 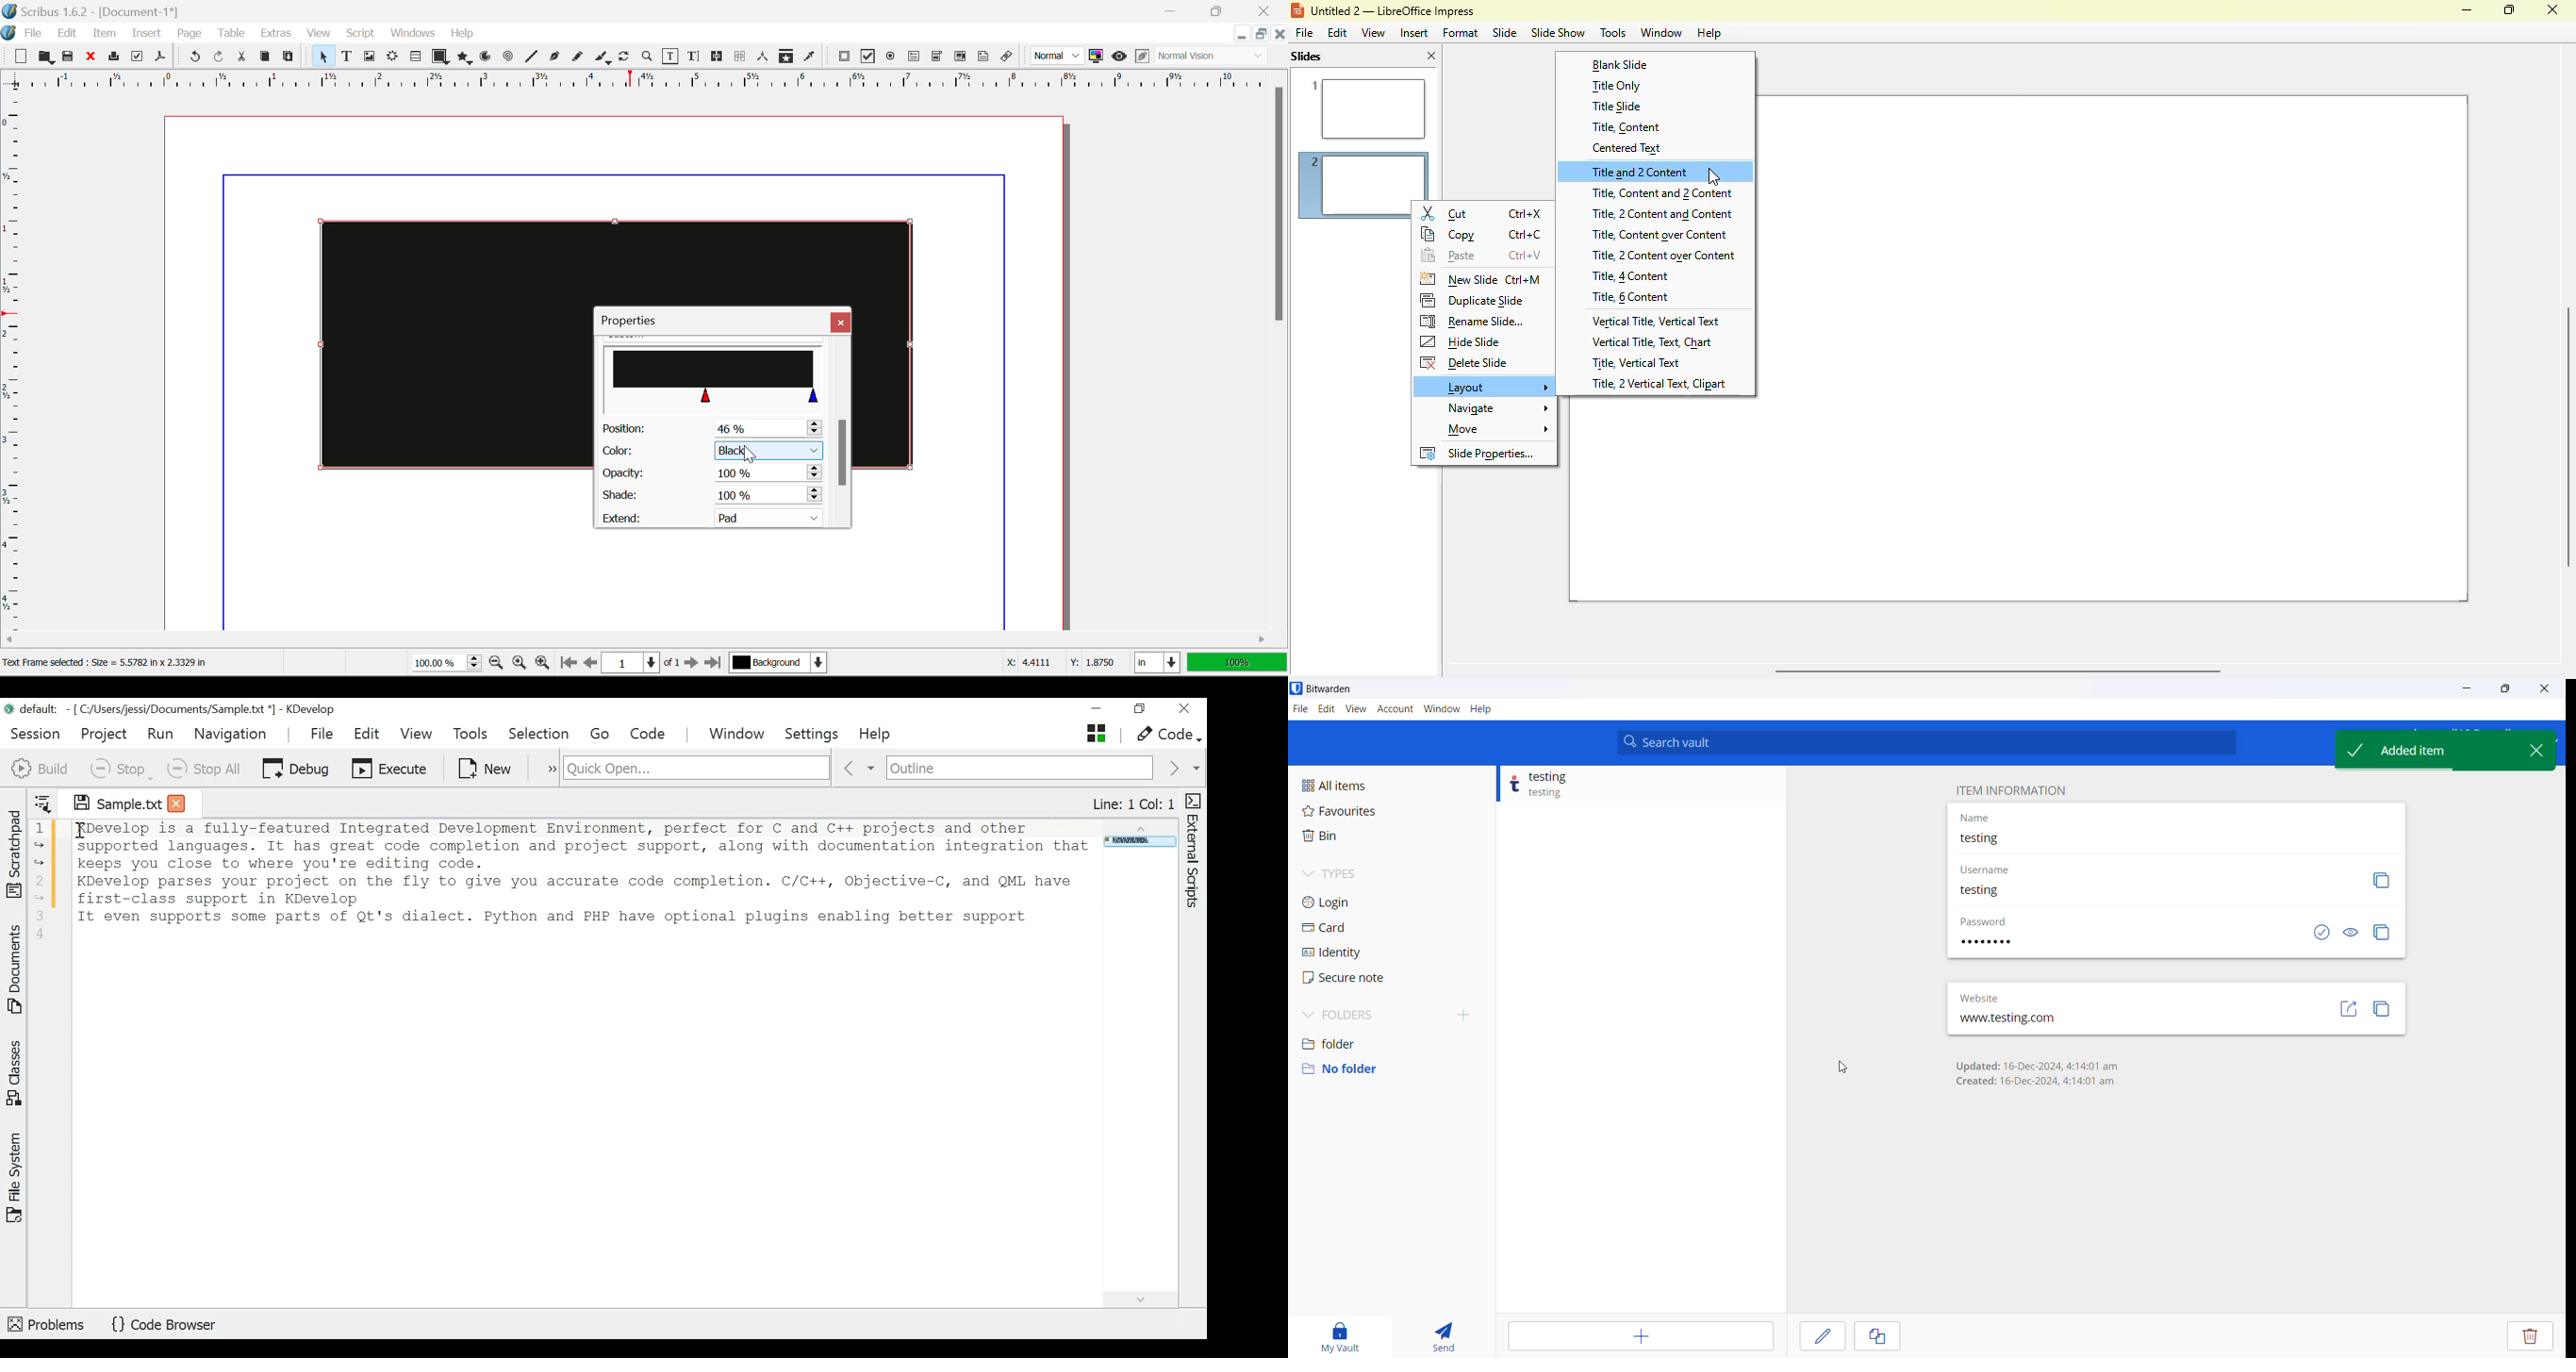 I want to click on Paste, so click(x=288, y=57).